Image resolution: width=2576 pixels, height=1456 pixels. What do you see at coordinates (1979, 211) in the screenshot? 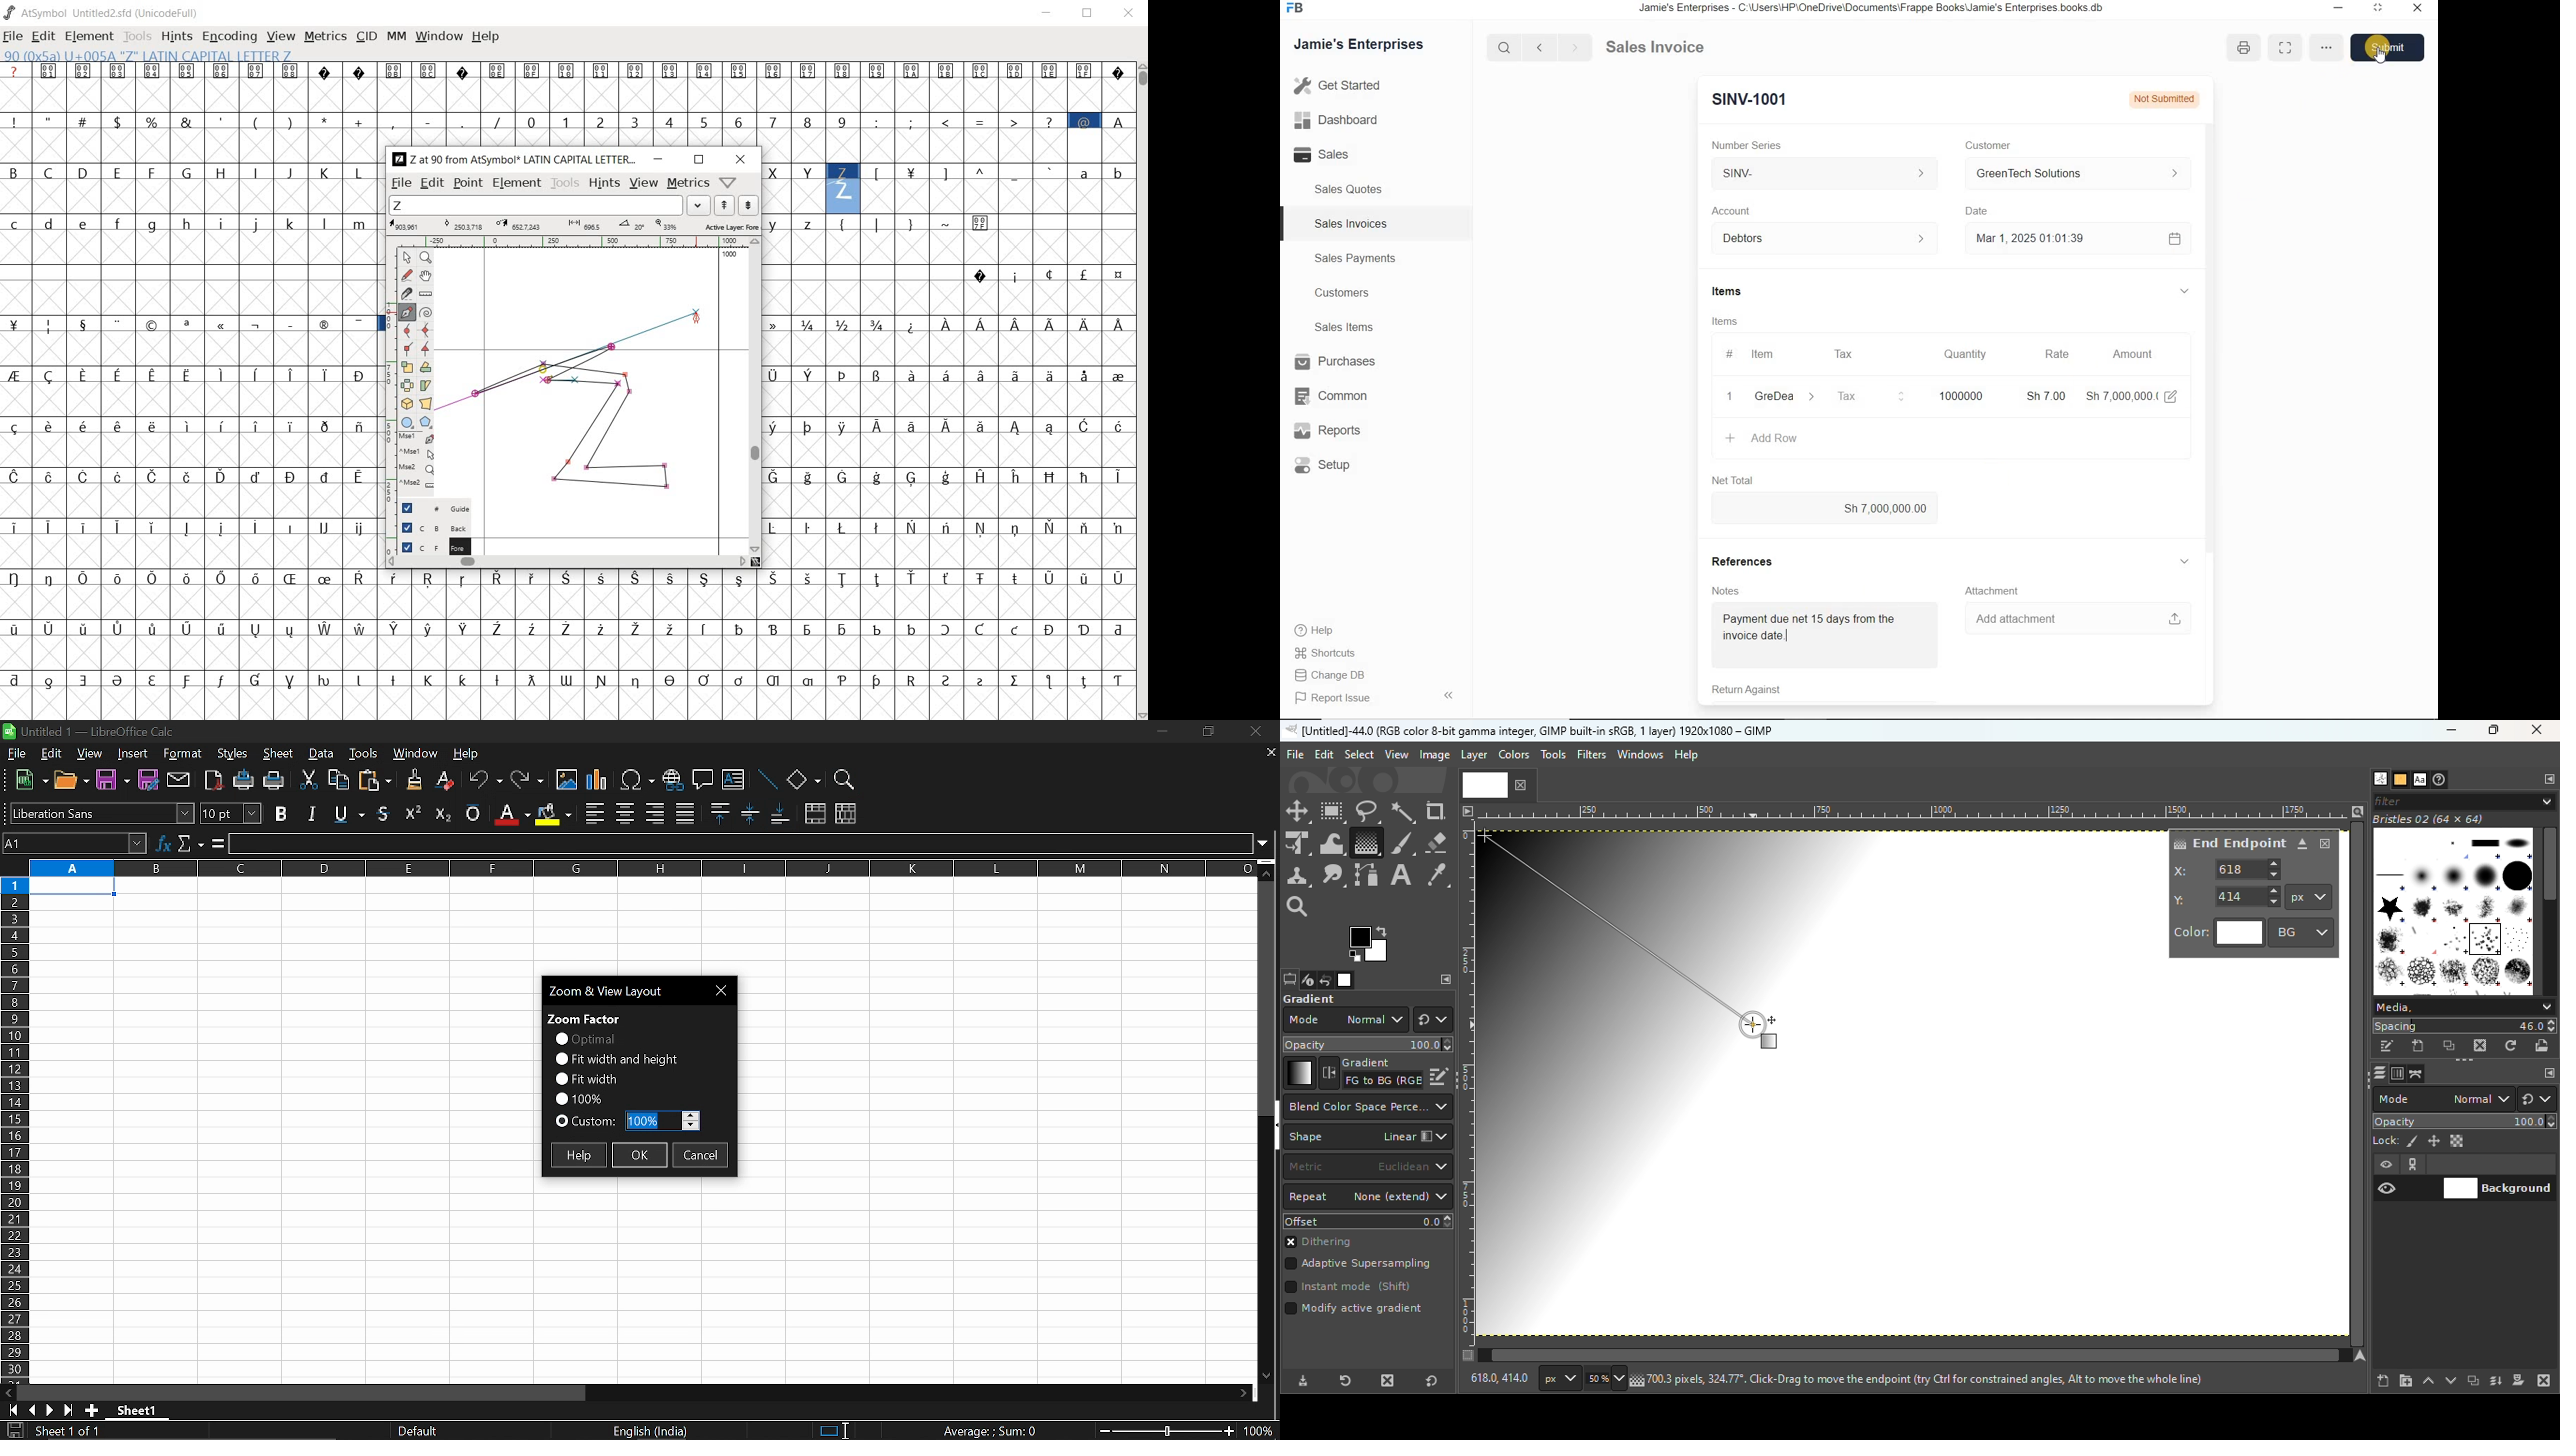
I see `Date` at bounding box center [1979, 211].